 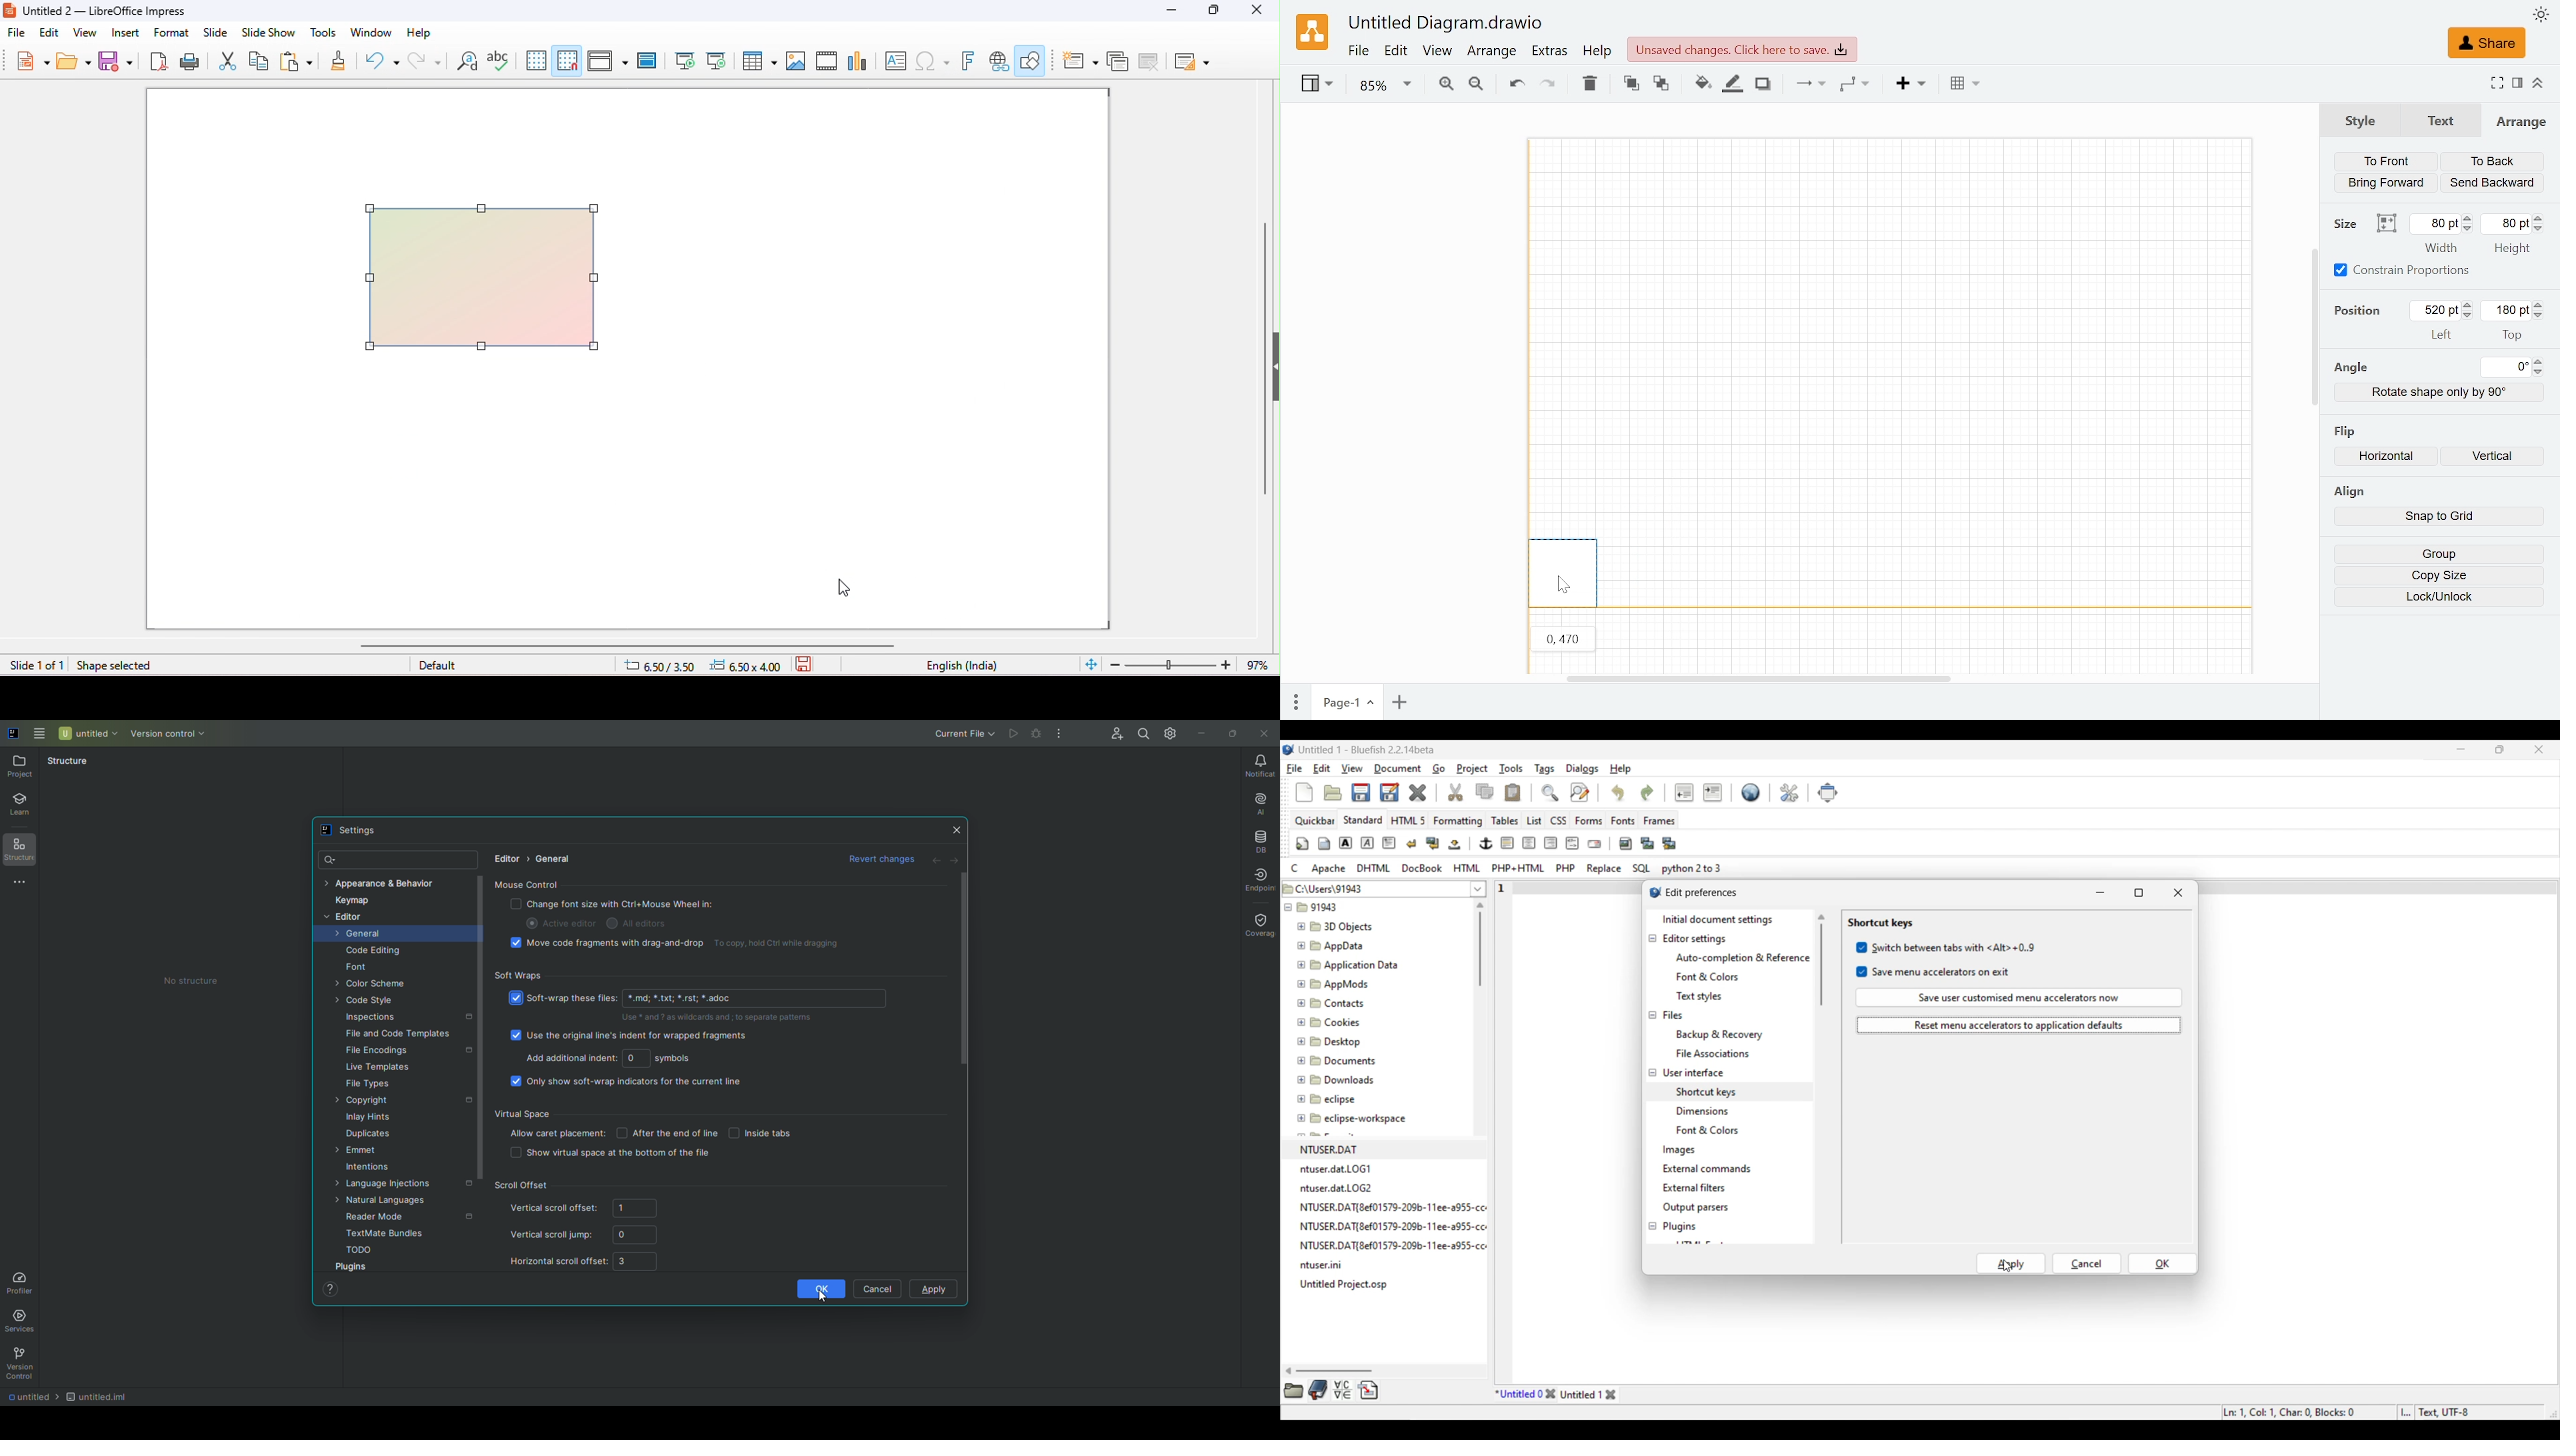 What do you see at coordinates (1547, 85) in the screenshot?
I see `Redo` at bounding box center [1547, 85].